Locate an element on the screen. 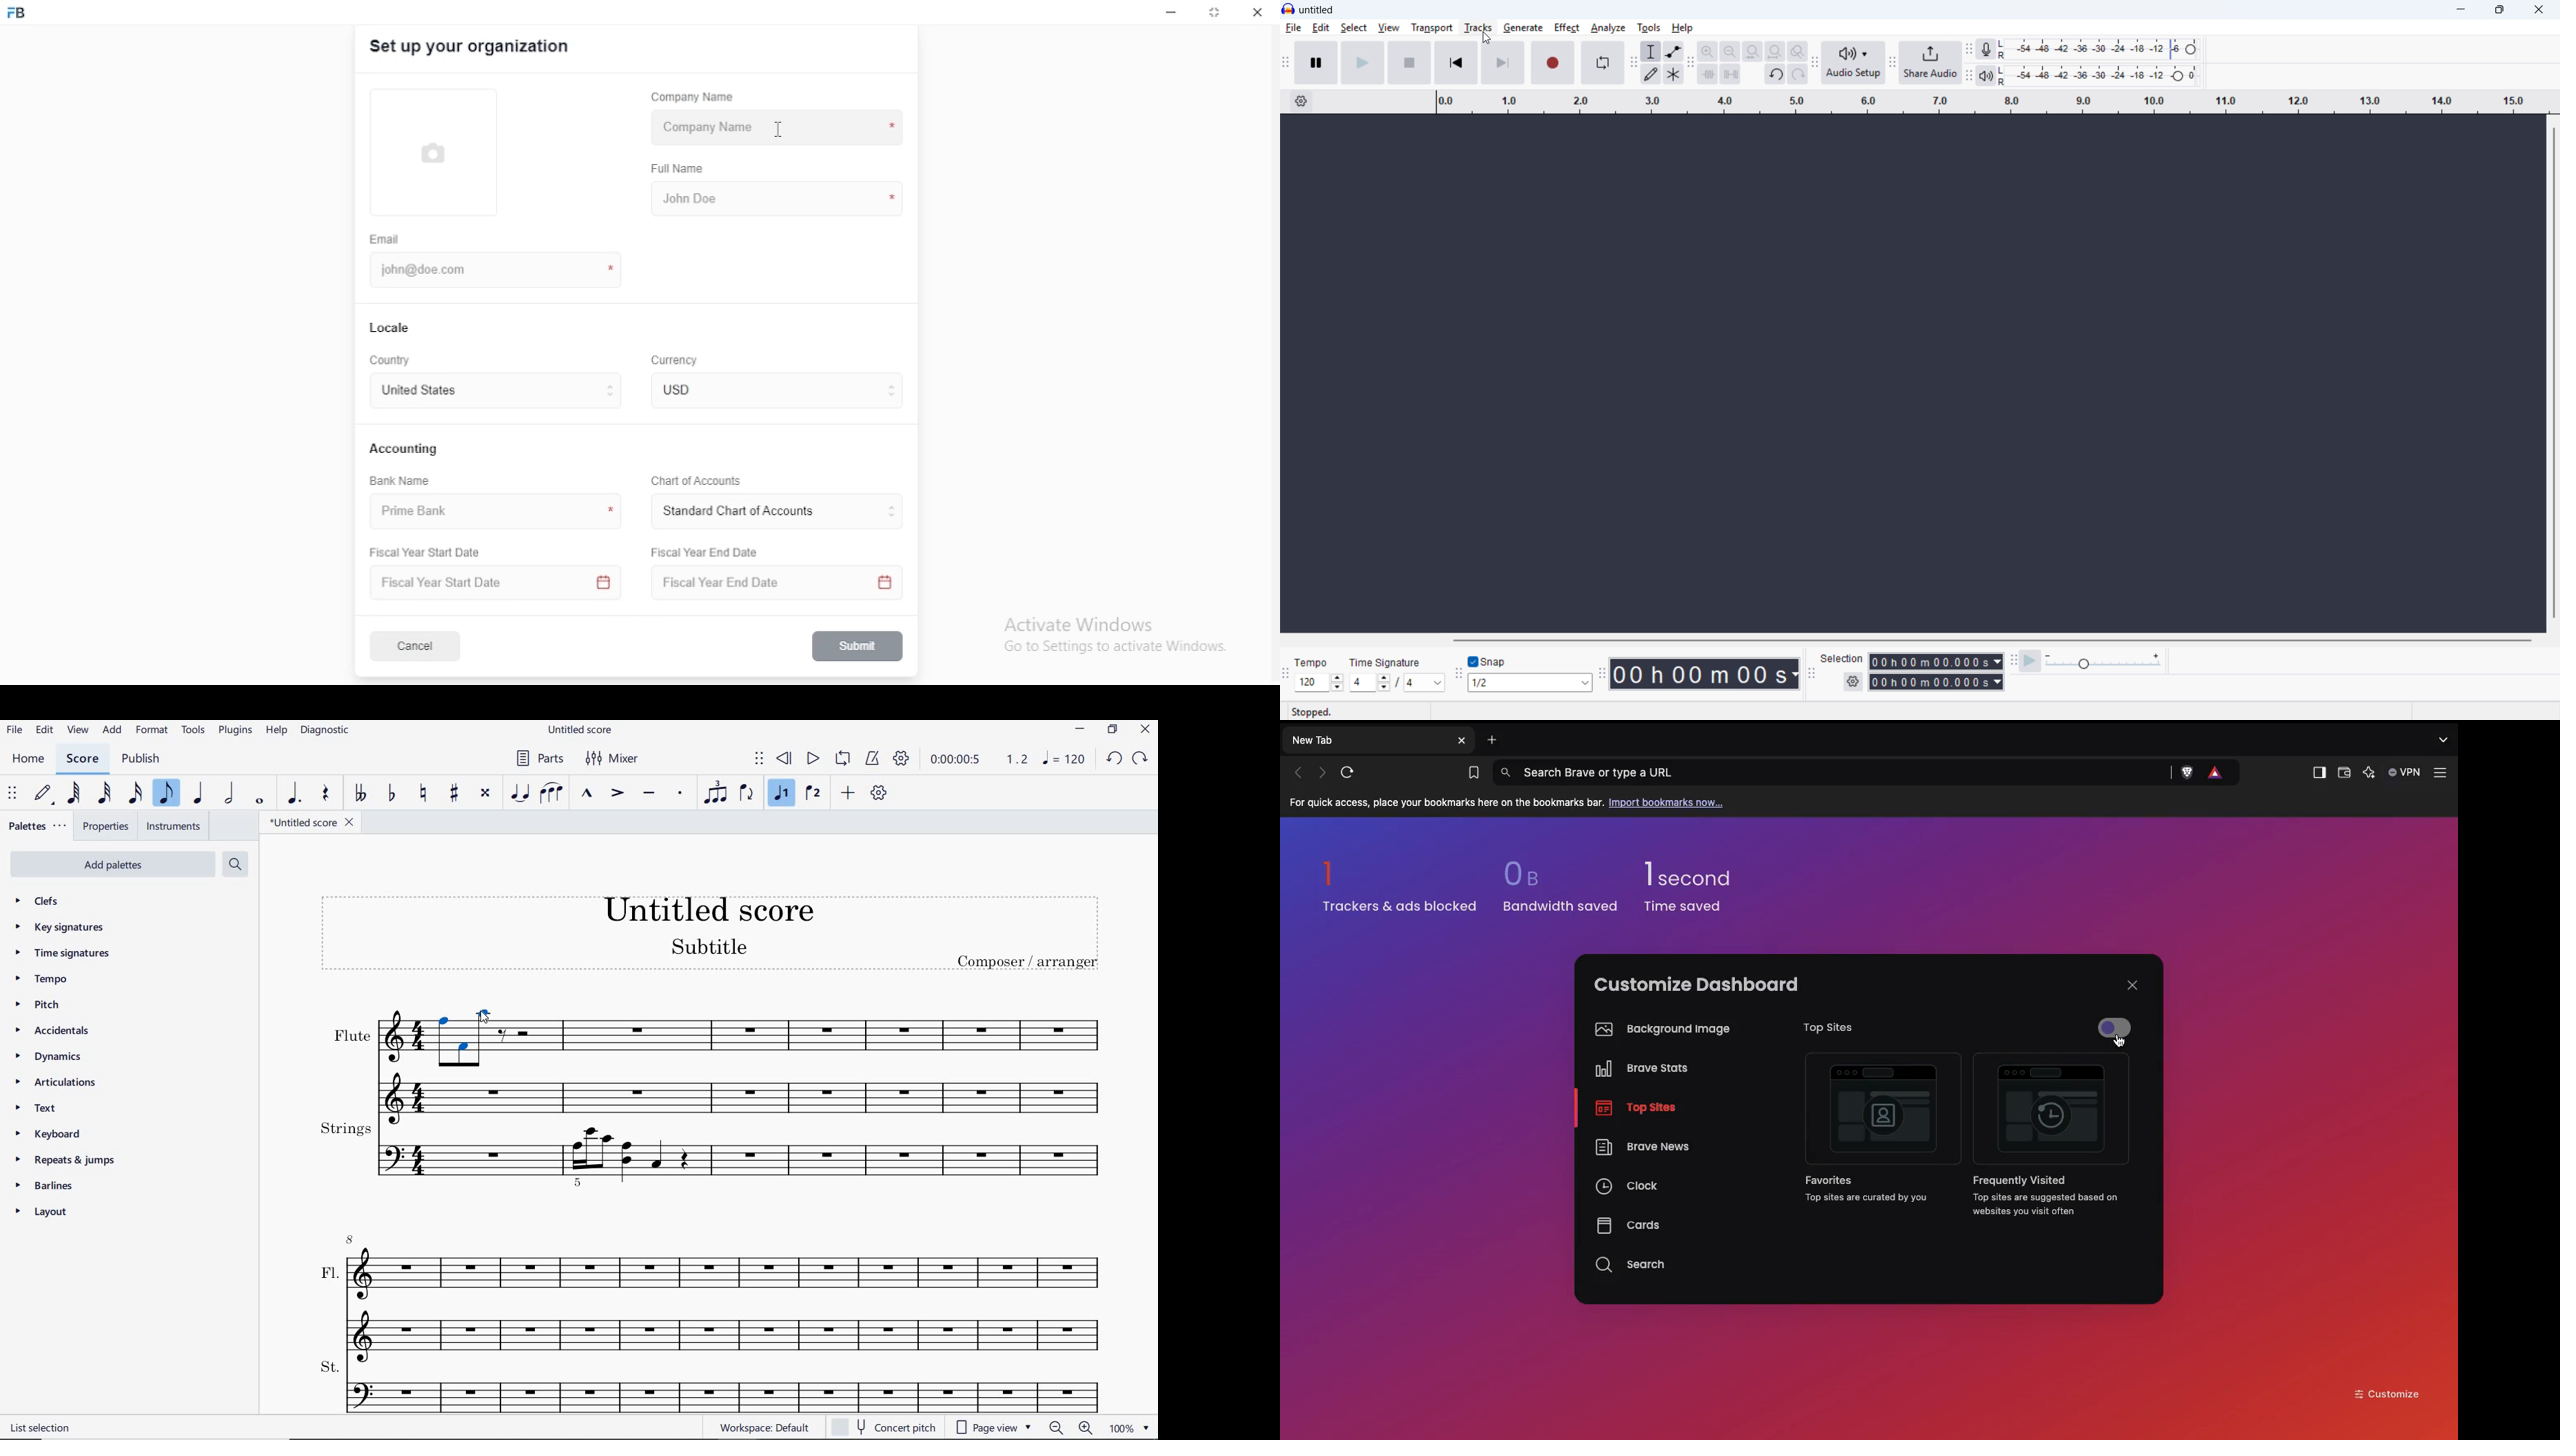 This screenshot has width=2576, height=1456. Selection start time  is located at coordinates (1936, 661).